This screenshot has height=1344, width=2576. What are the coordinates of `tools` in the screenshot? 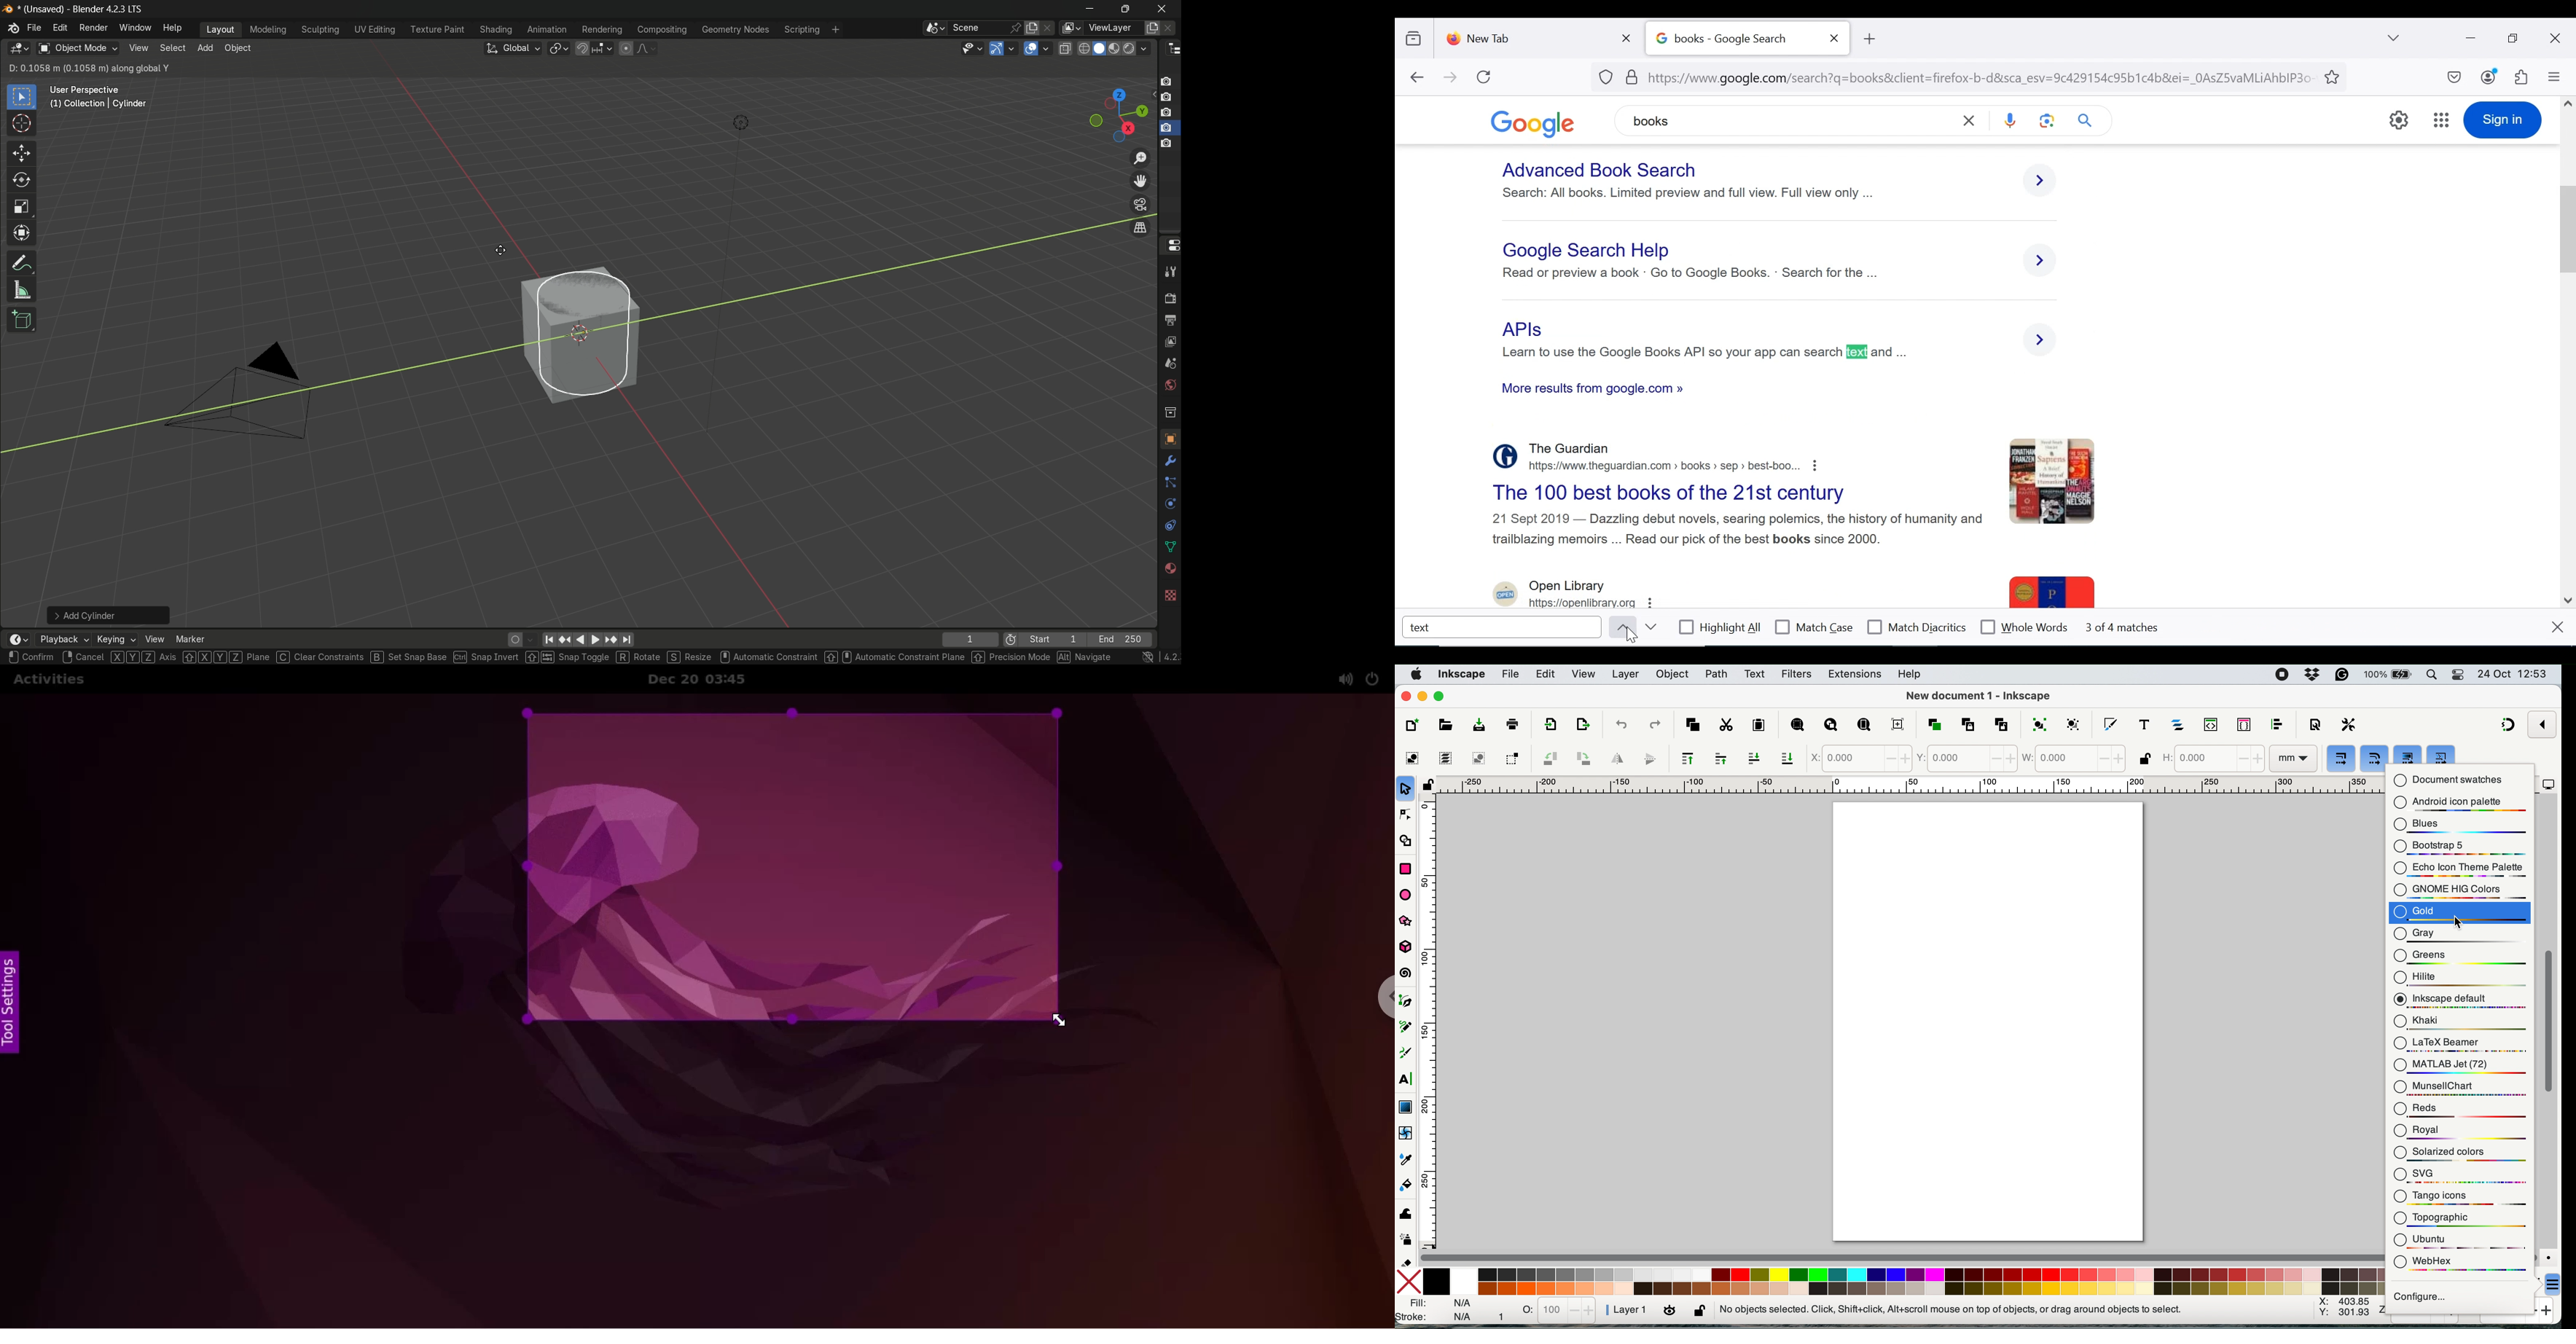 It's located at (1169, 269).